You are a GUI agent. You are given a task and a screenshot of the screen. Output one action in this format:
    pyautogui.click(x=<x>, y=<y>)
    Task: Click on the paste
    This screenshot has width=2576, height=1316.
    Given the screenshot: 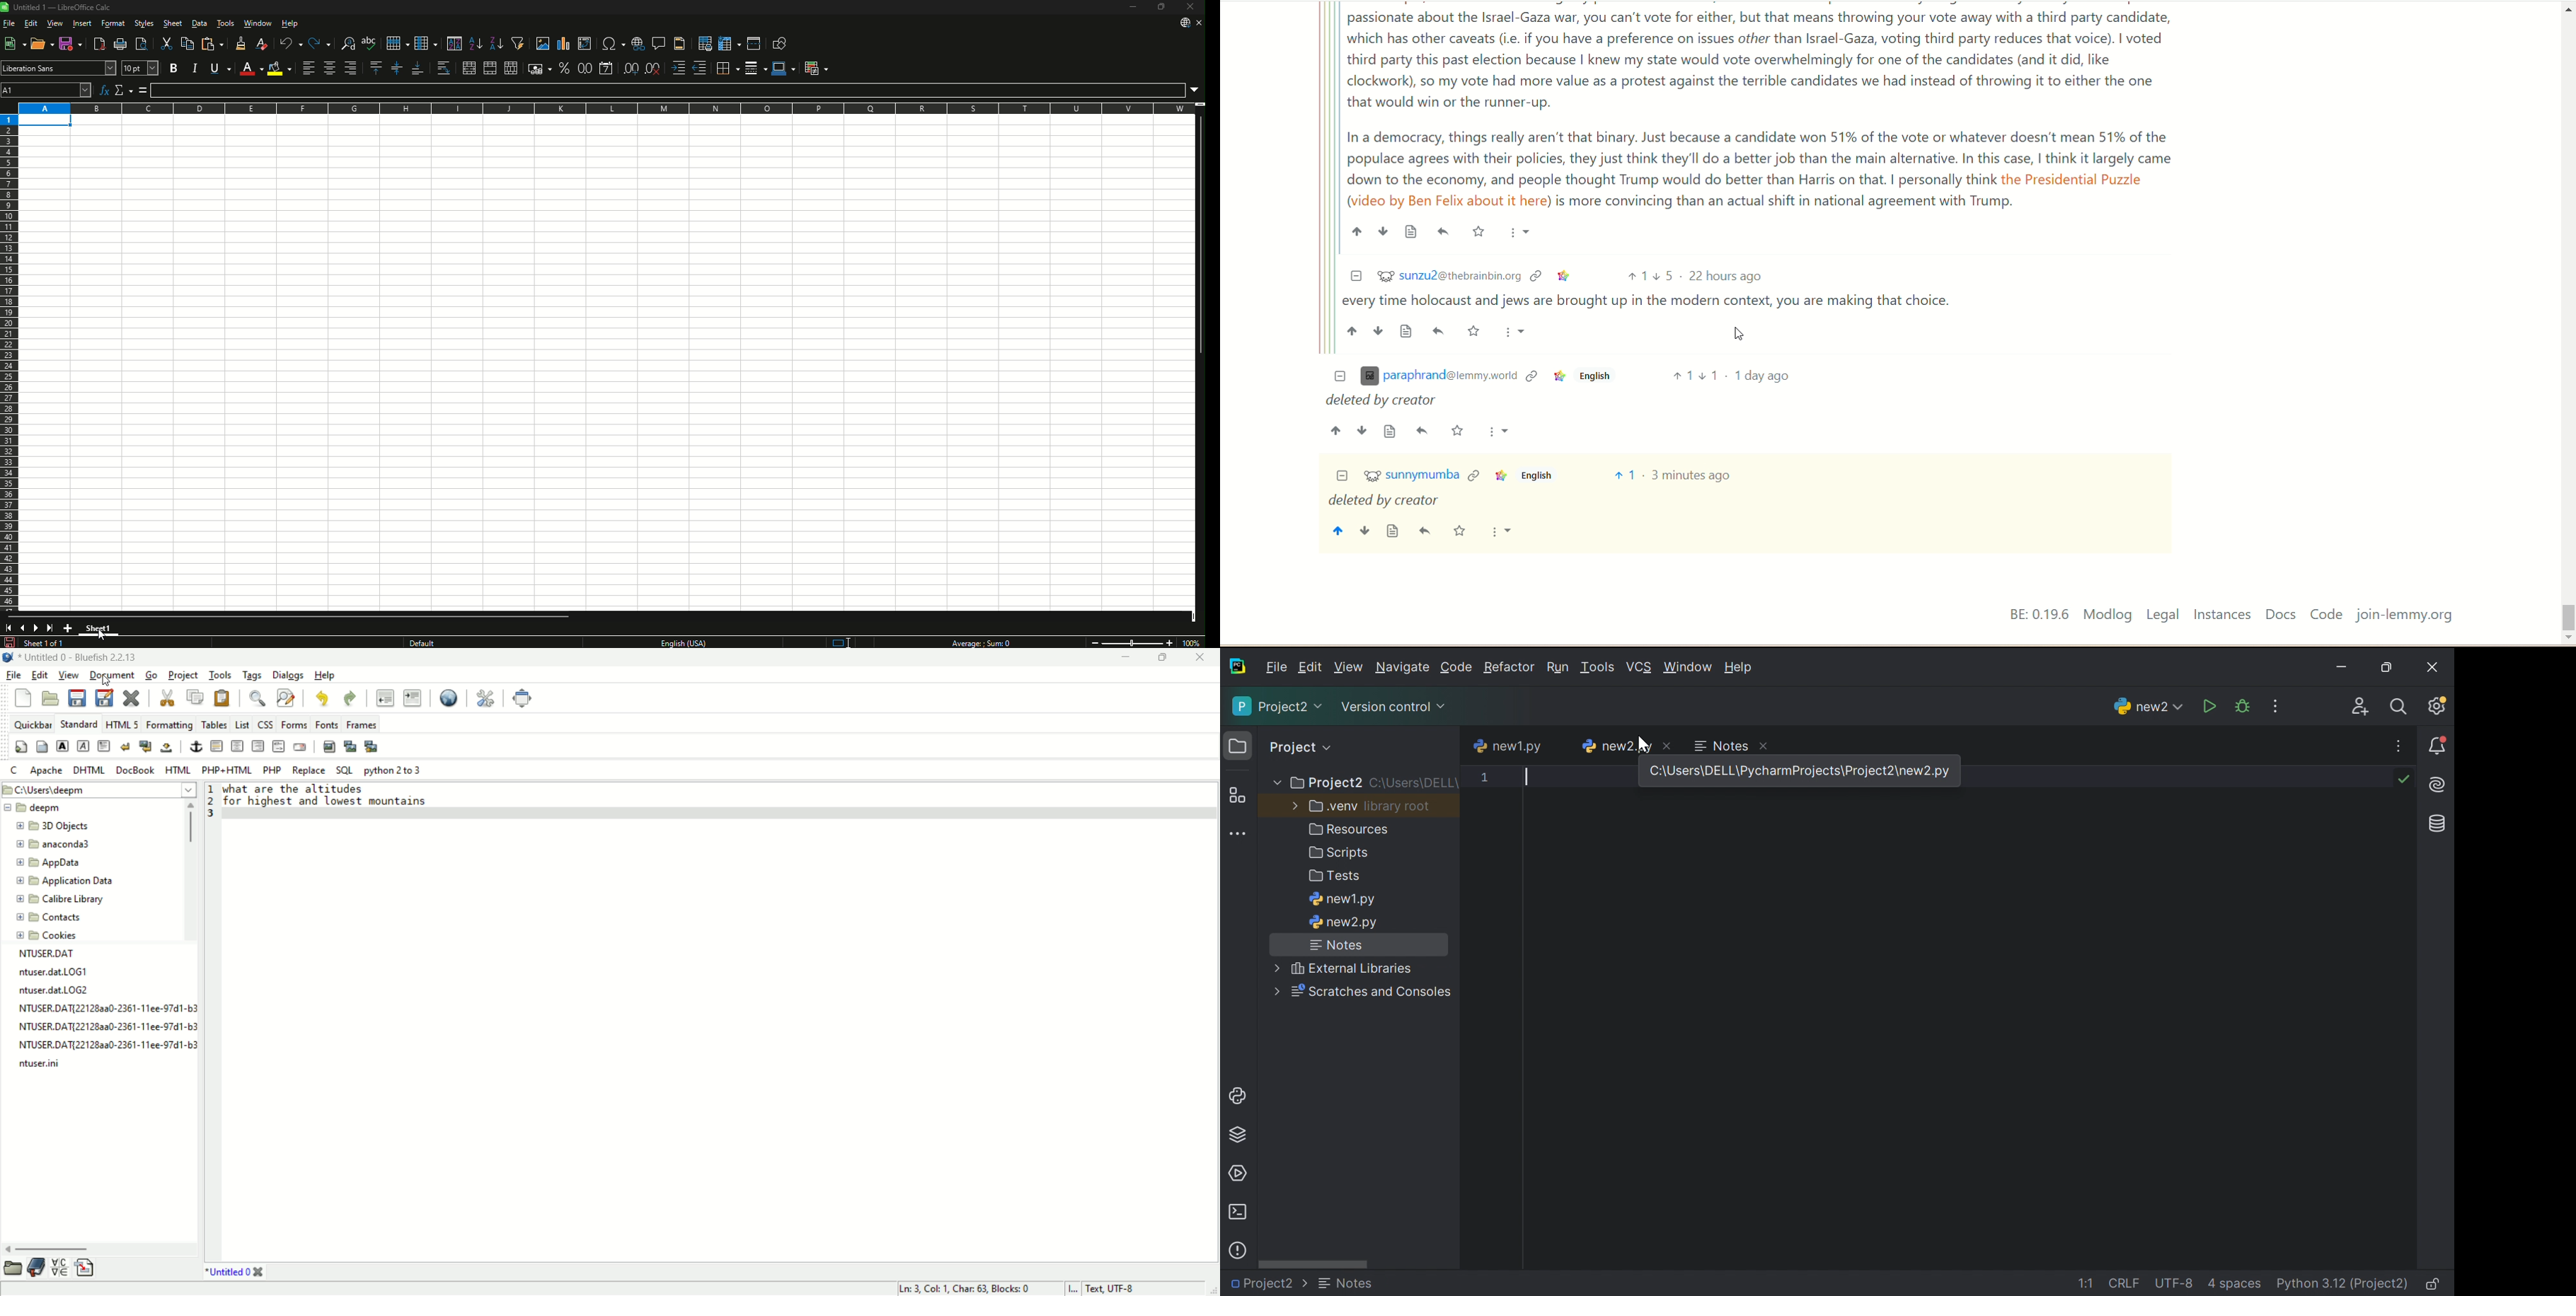 What is the action you would take?
    pyautogui.click(x=221, y=699)
    